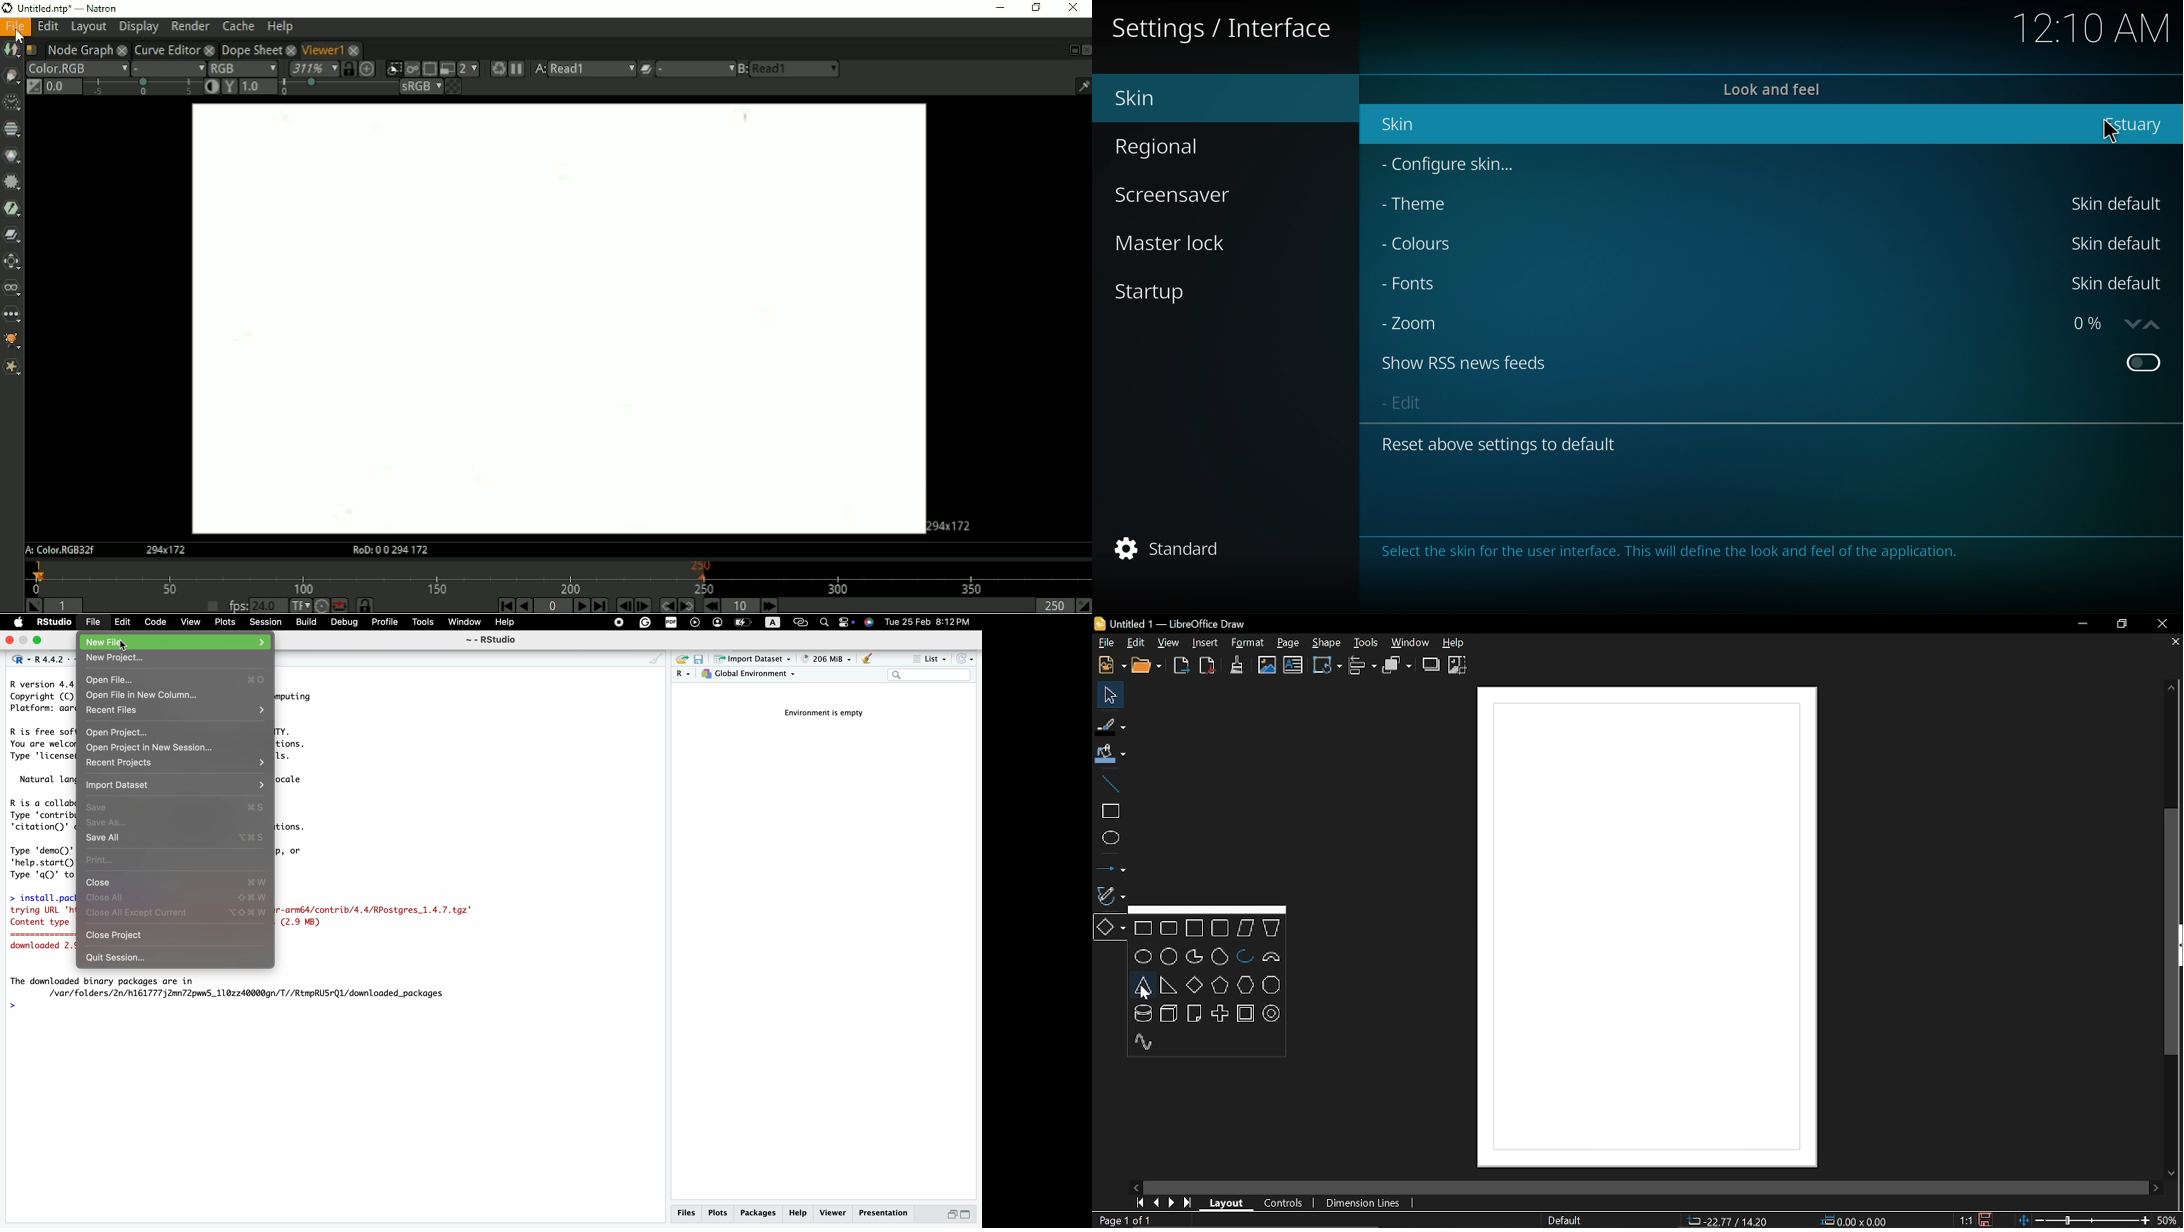 The height and width of the screenshot is (1232, 2184). What do you see at coordinates (624, 606) in the screenshot?
I see `Previous frame` at bounding box center [624, 606].